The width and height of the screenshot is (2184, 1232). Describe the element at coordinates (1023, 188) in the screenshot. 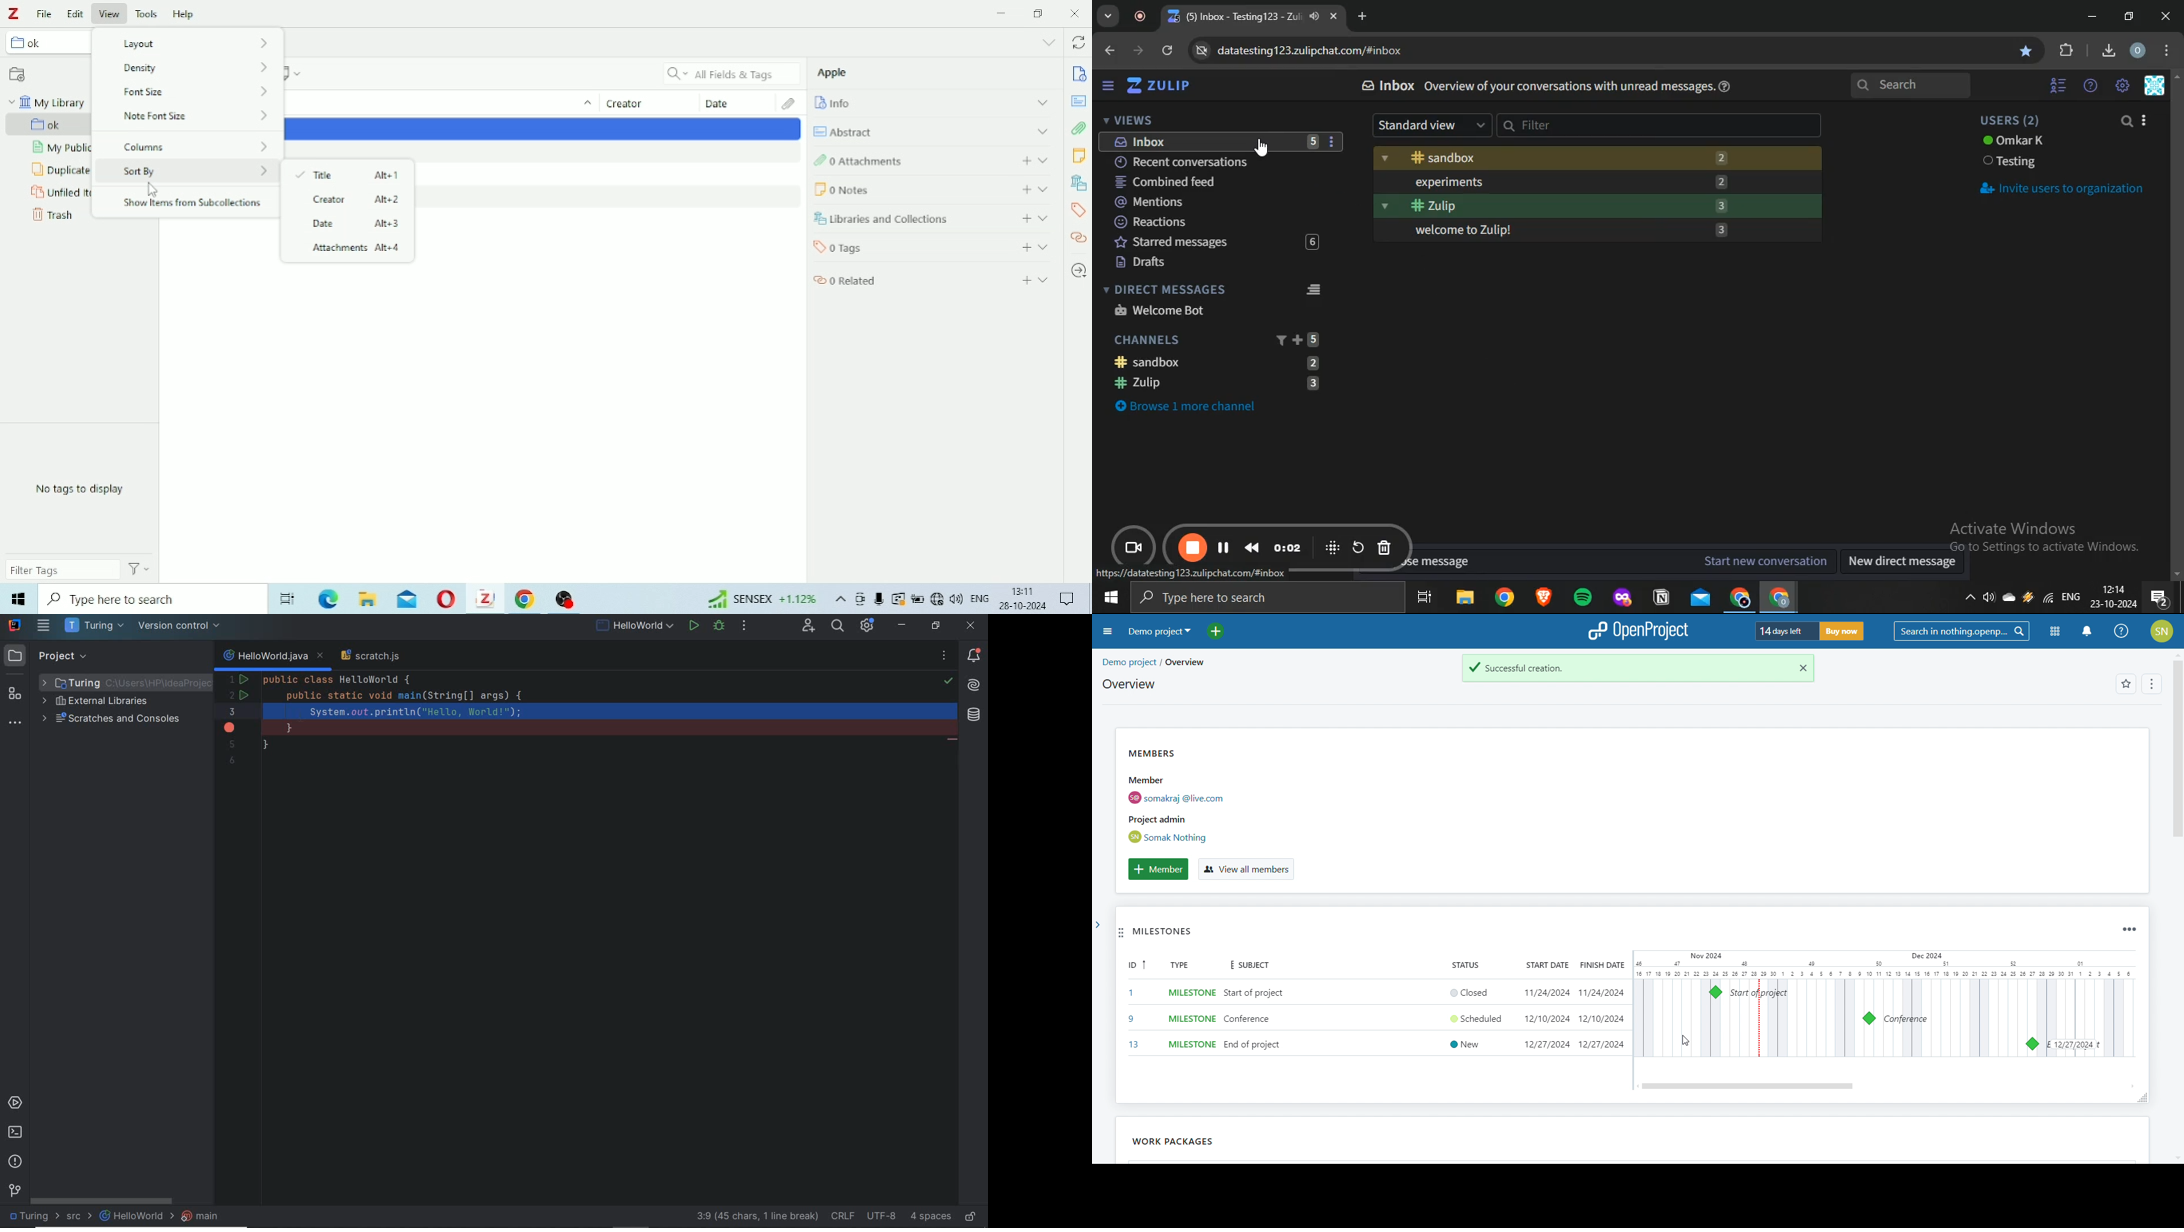

I see `add` at that location.